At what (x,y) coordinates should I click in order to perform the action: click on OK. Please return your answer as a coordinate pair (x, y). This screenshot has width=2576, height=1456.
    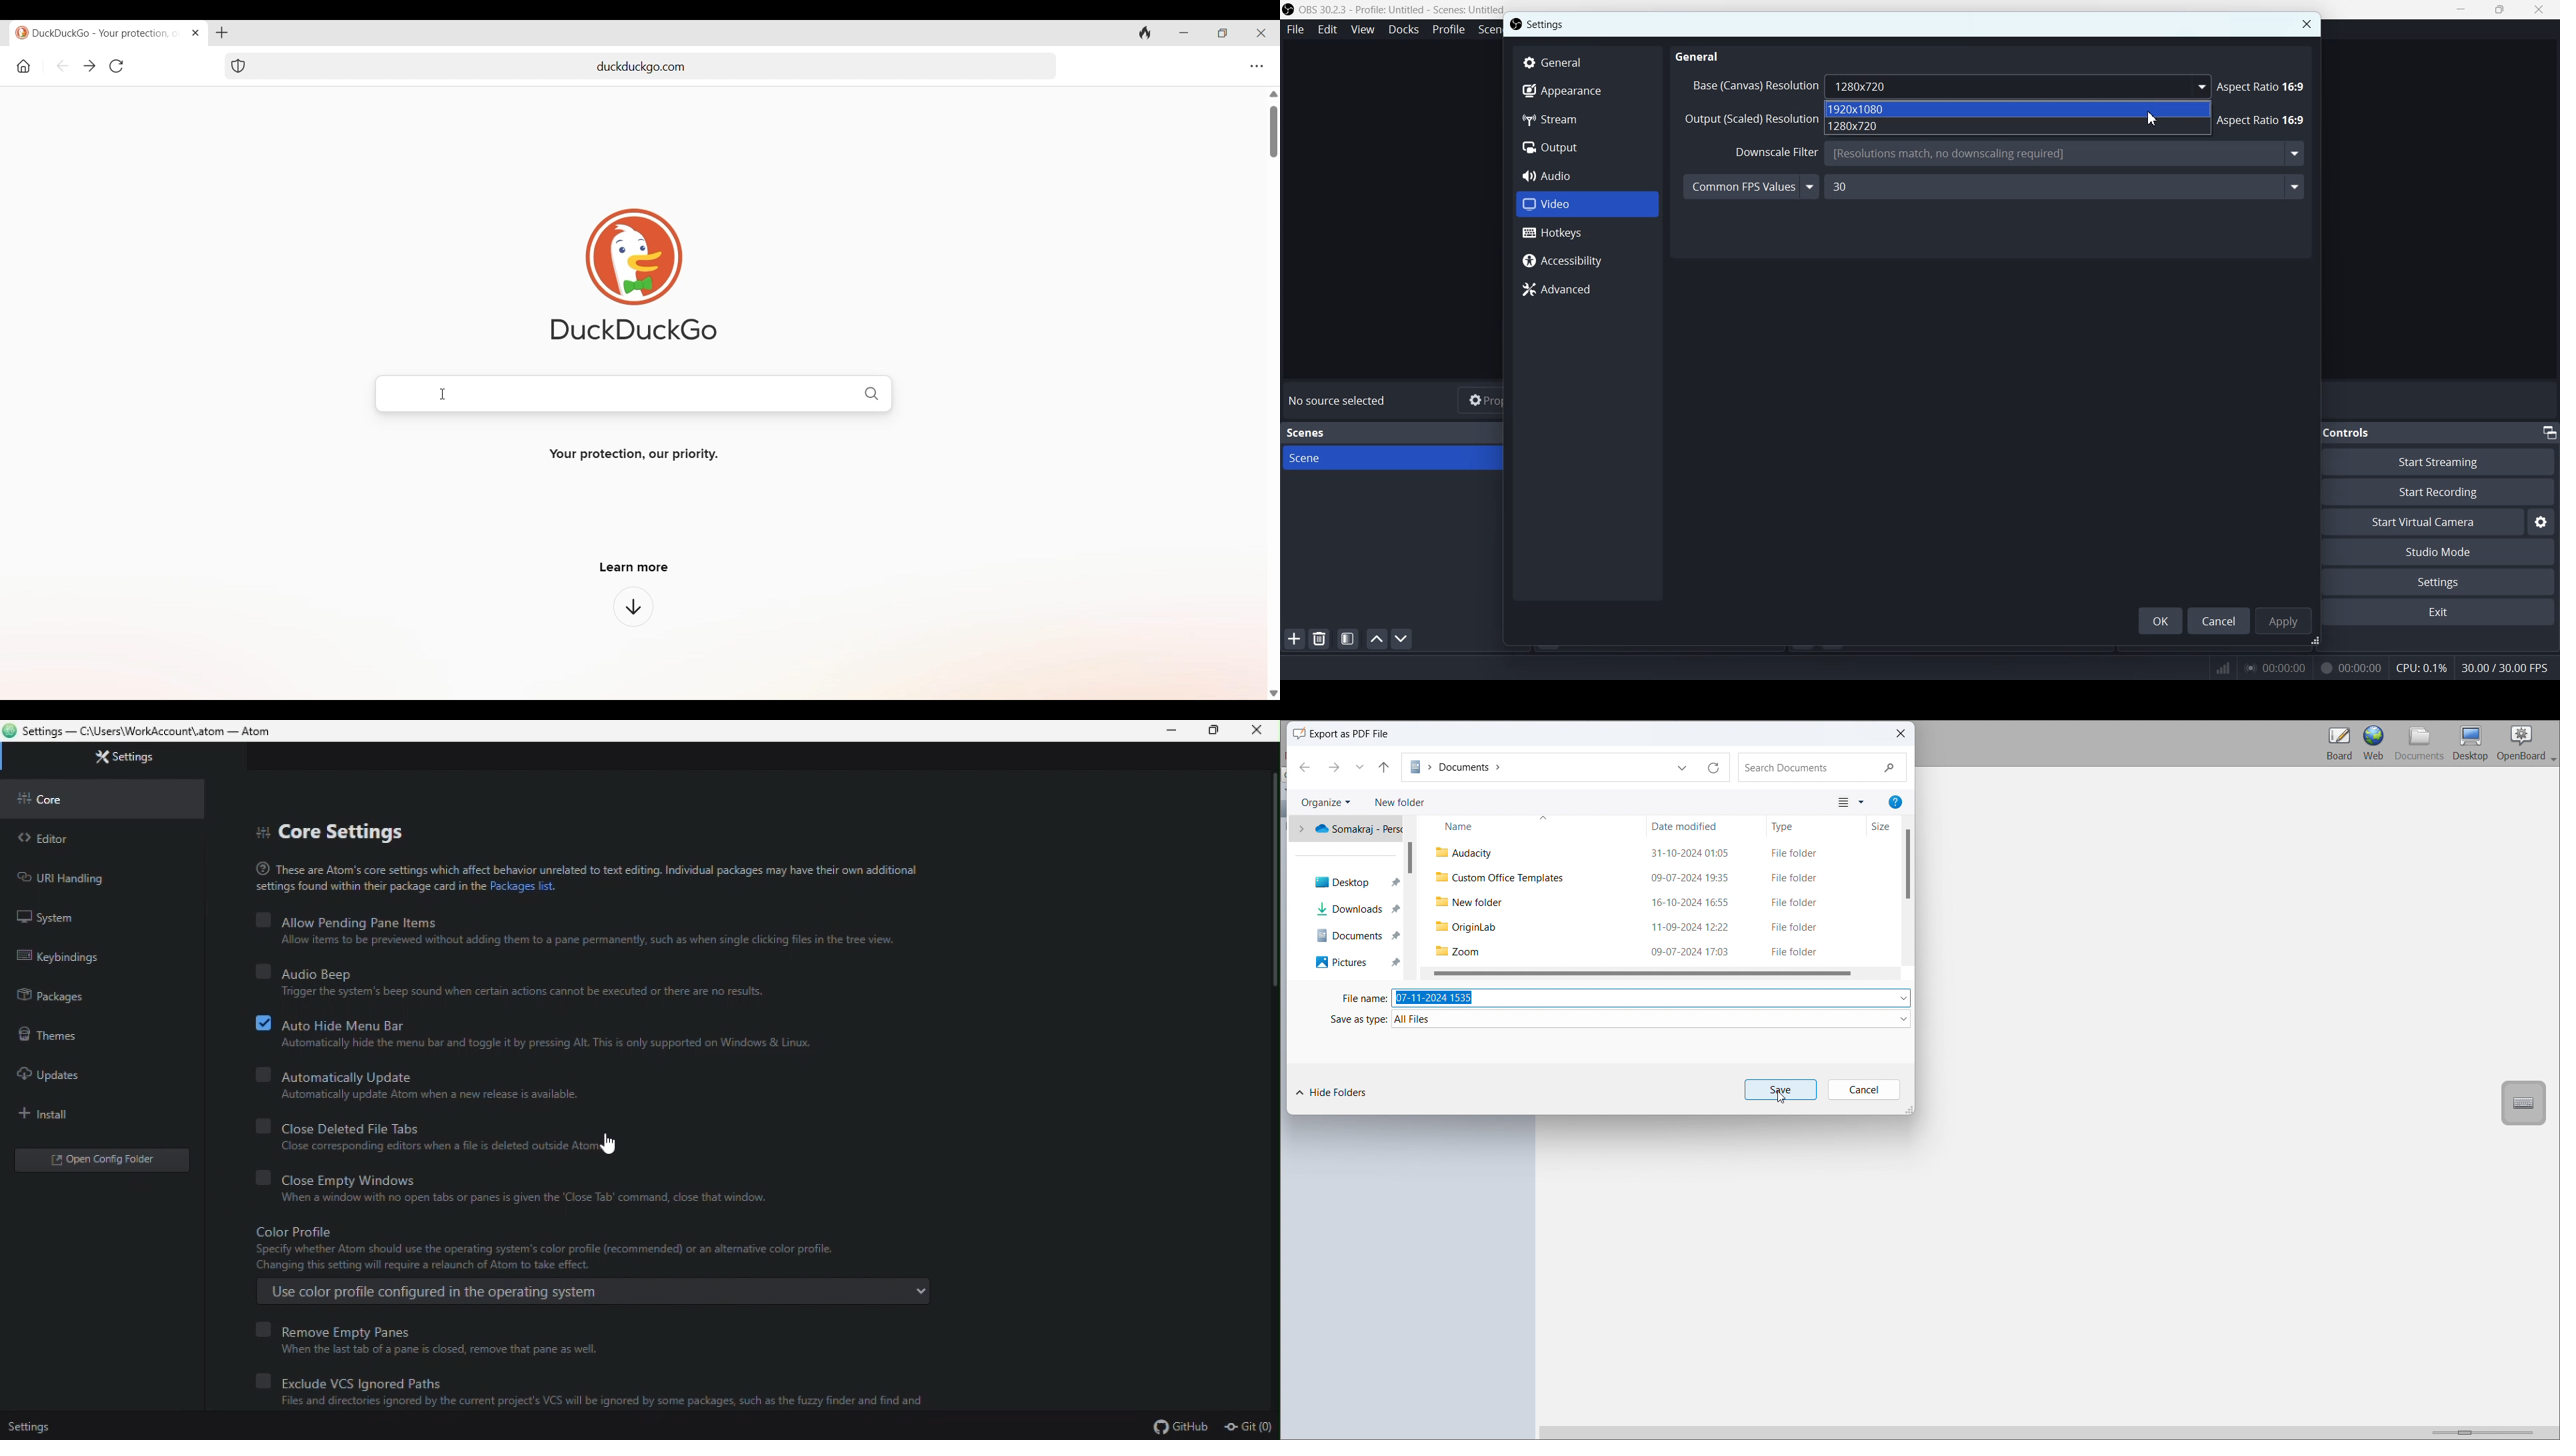
    Looking at the image, I should click on (2160, 621).